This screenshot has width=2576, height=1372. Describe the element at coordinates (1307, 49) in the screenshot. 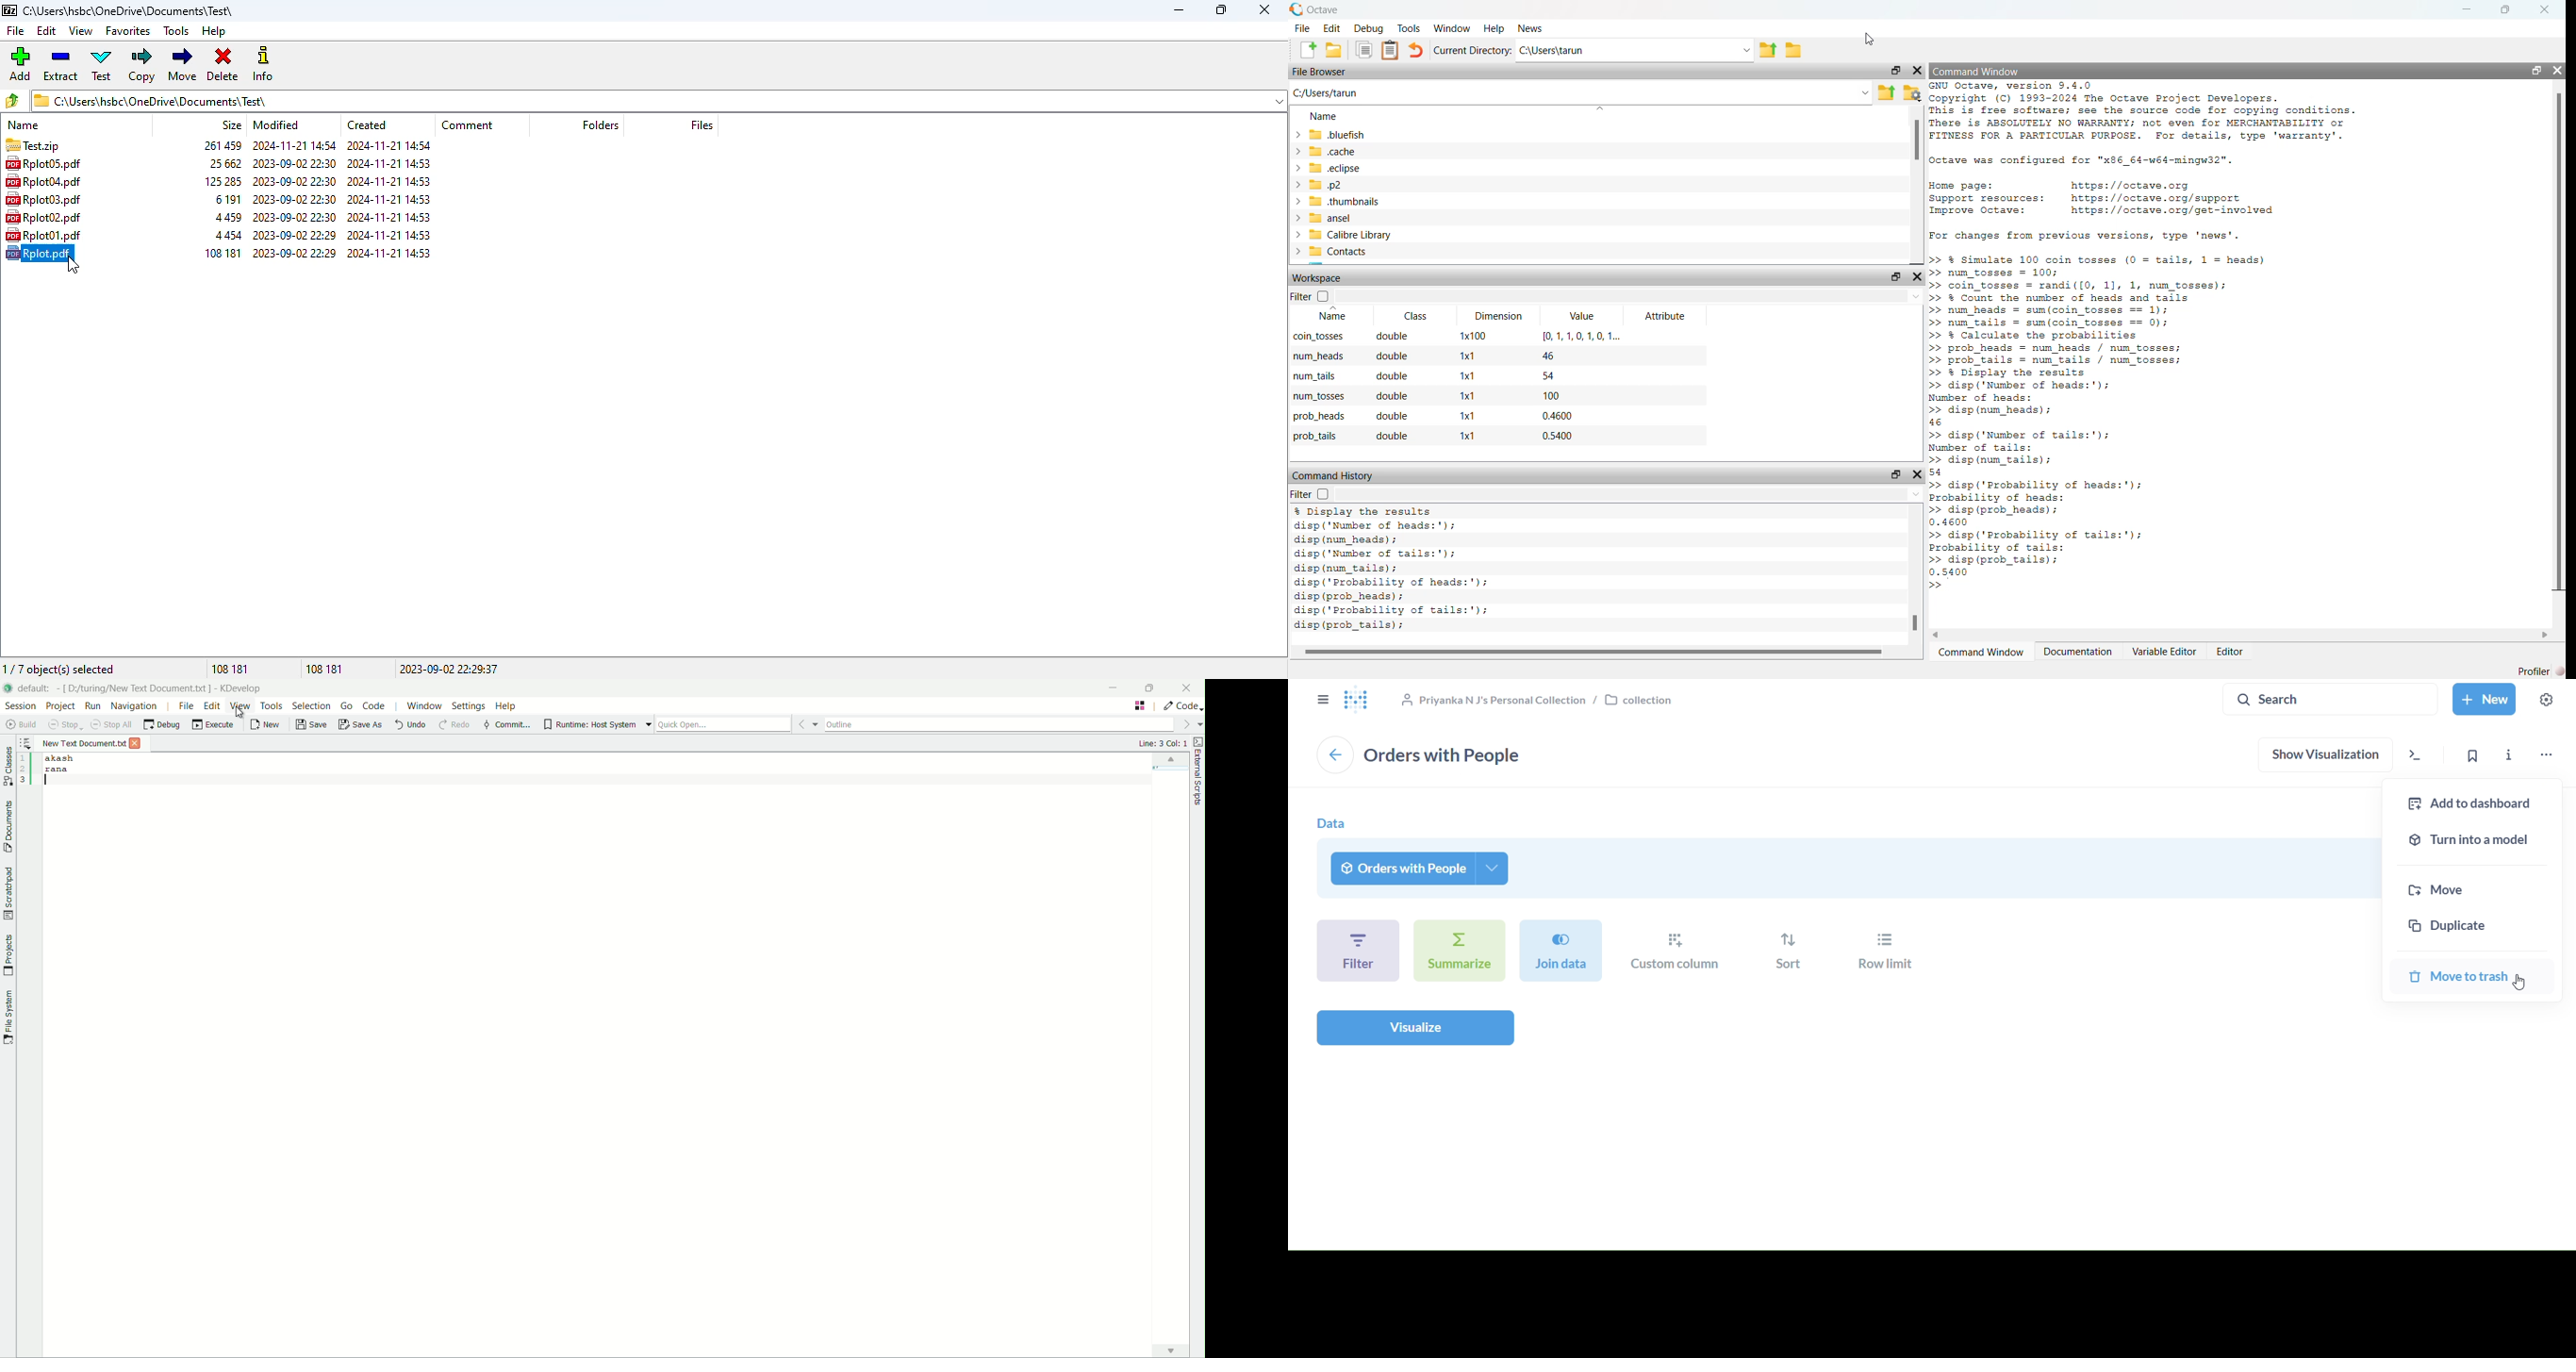

I see `New file` at that location.